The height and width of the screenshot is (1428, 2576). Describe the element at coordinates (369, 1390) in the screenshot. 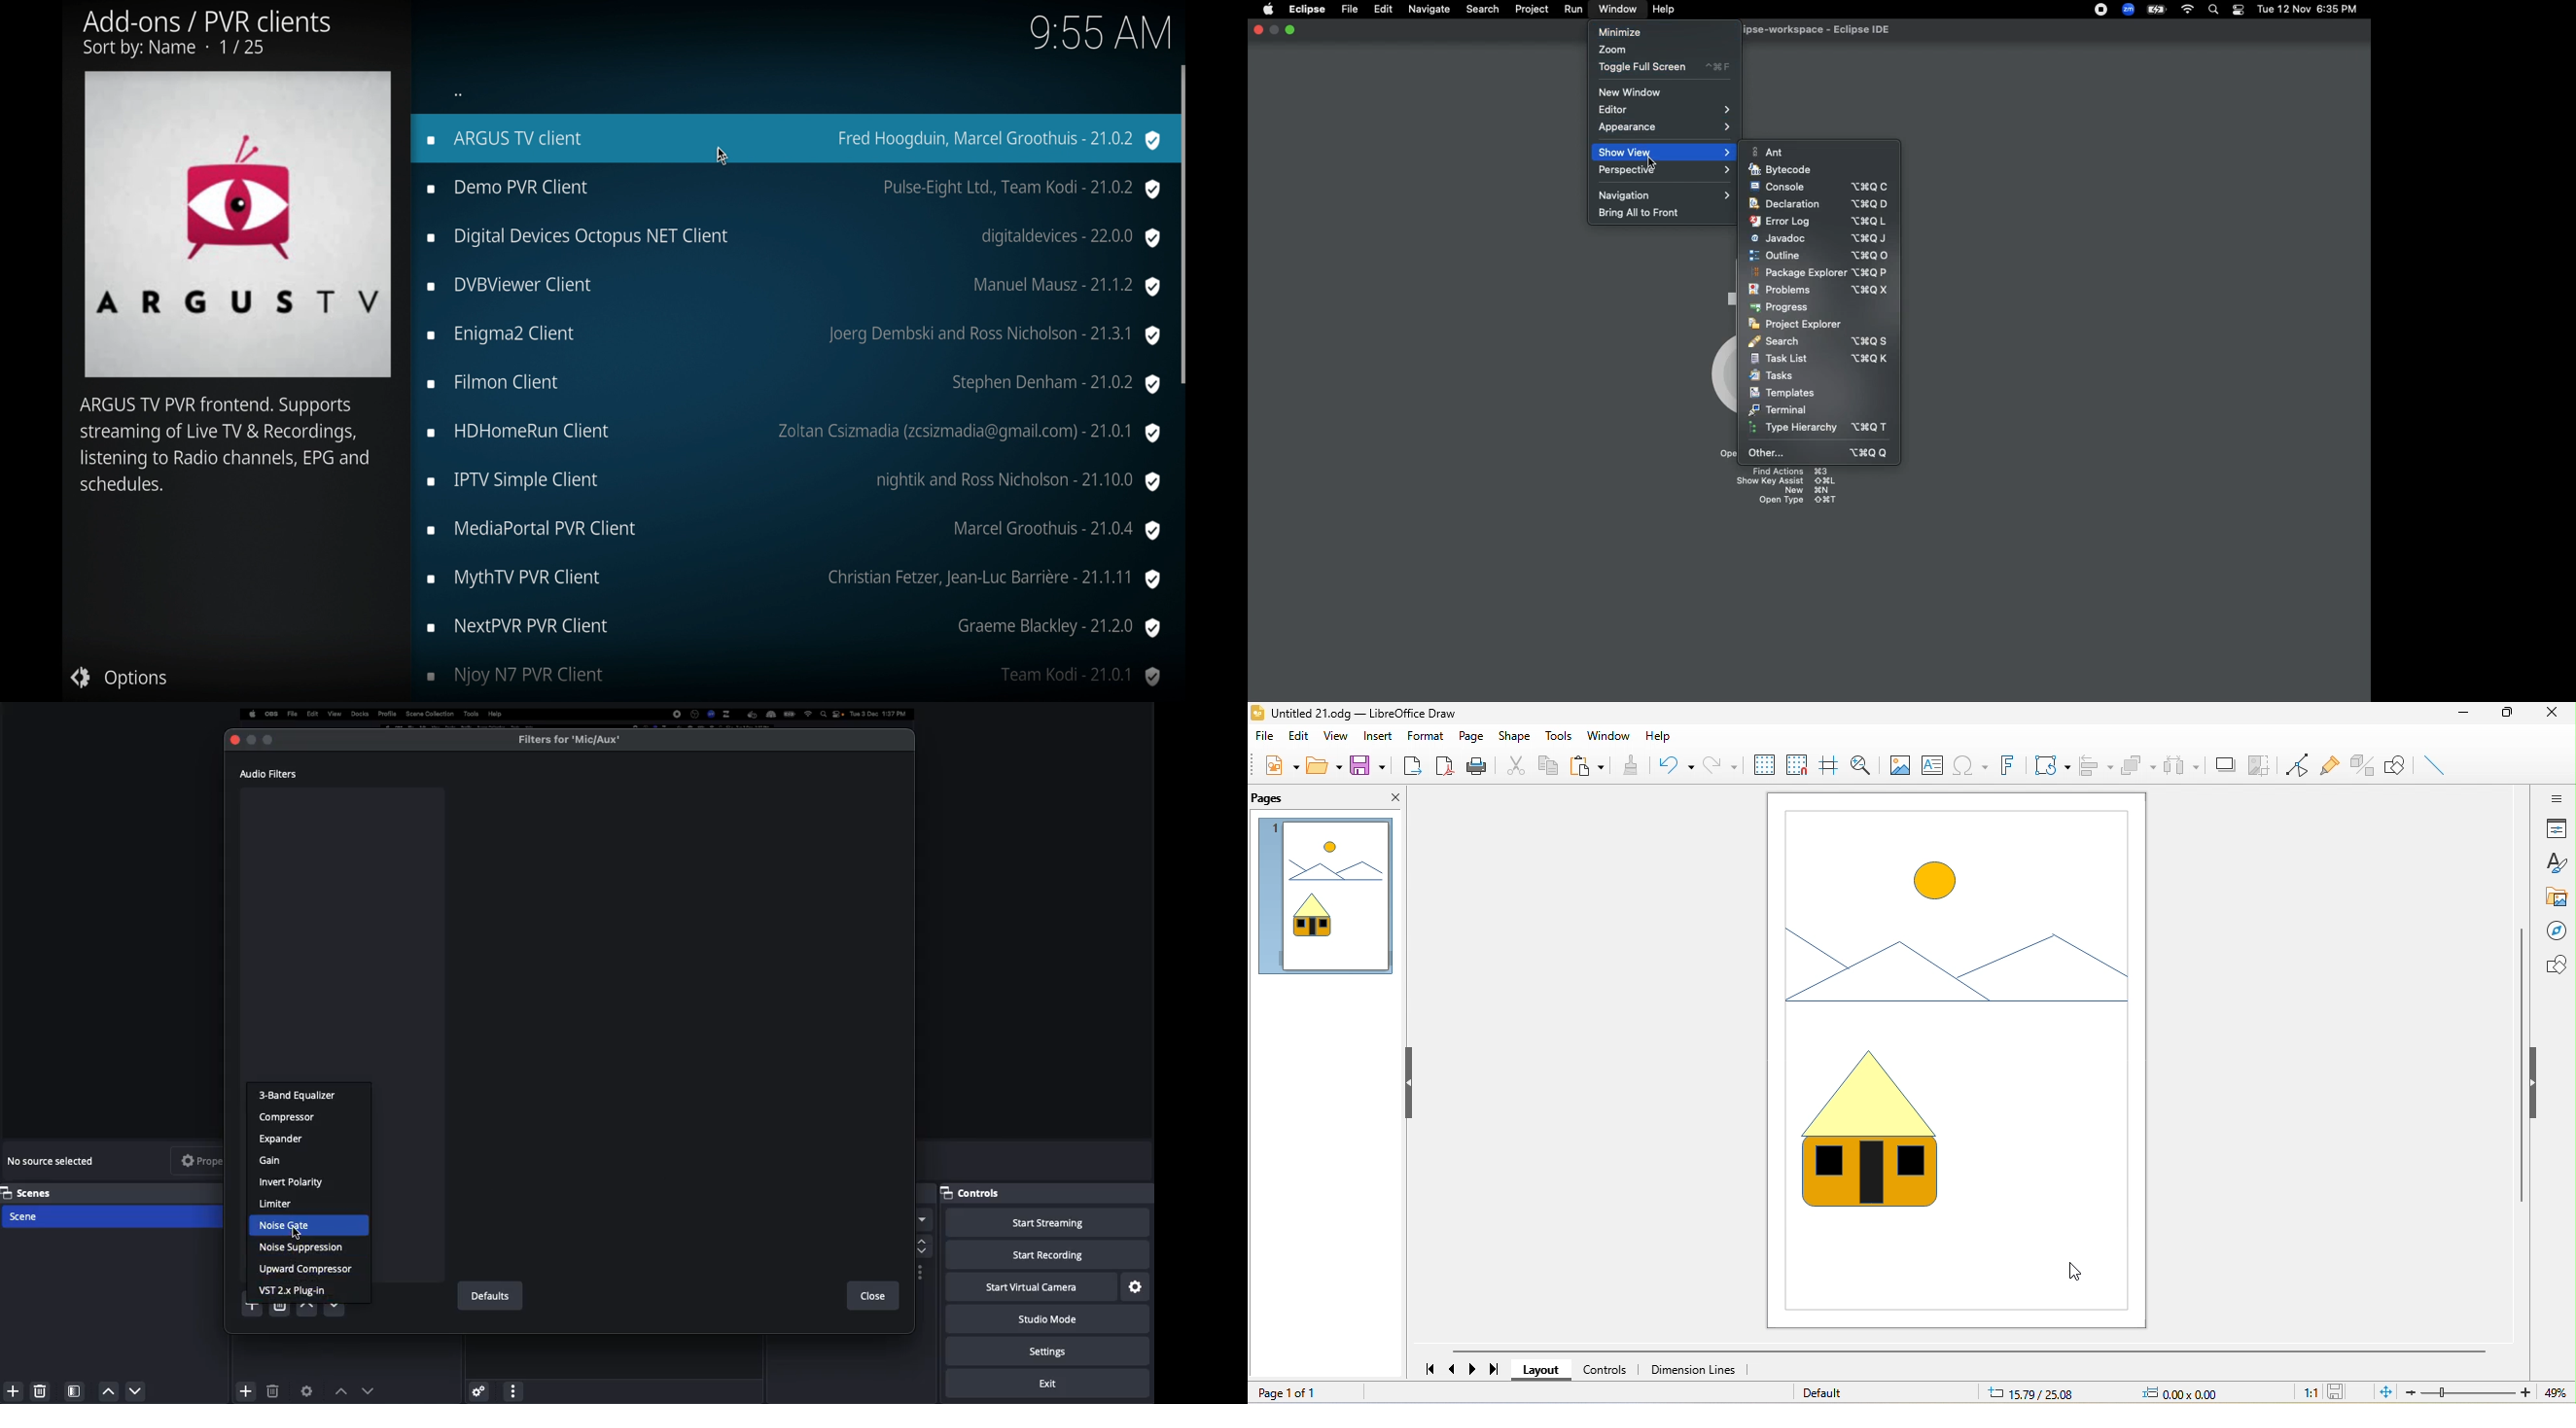

I see `Move down` at that location.